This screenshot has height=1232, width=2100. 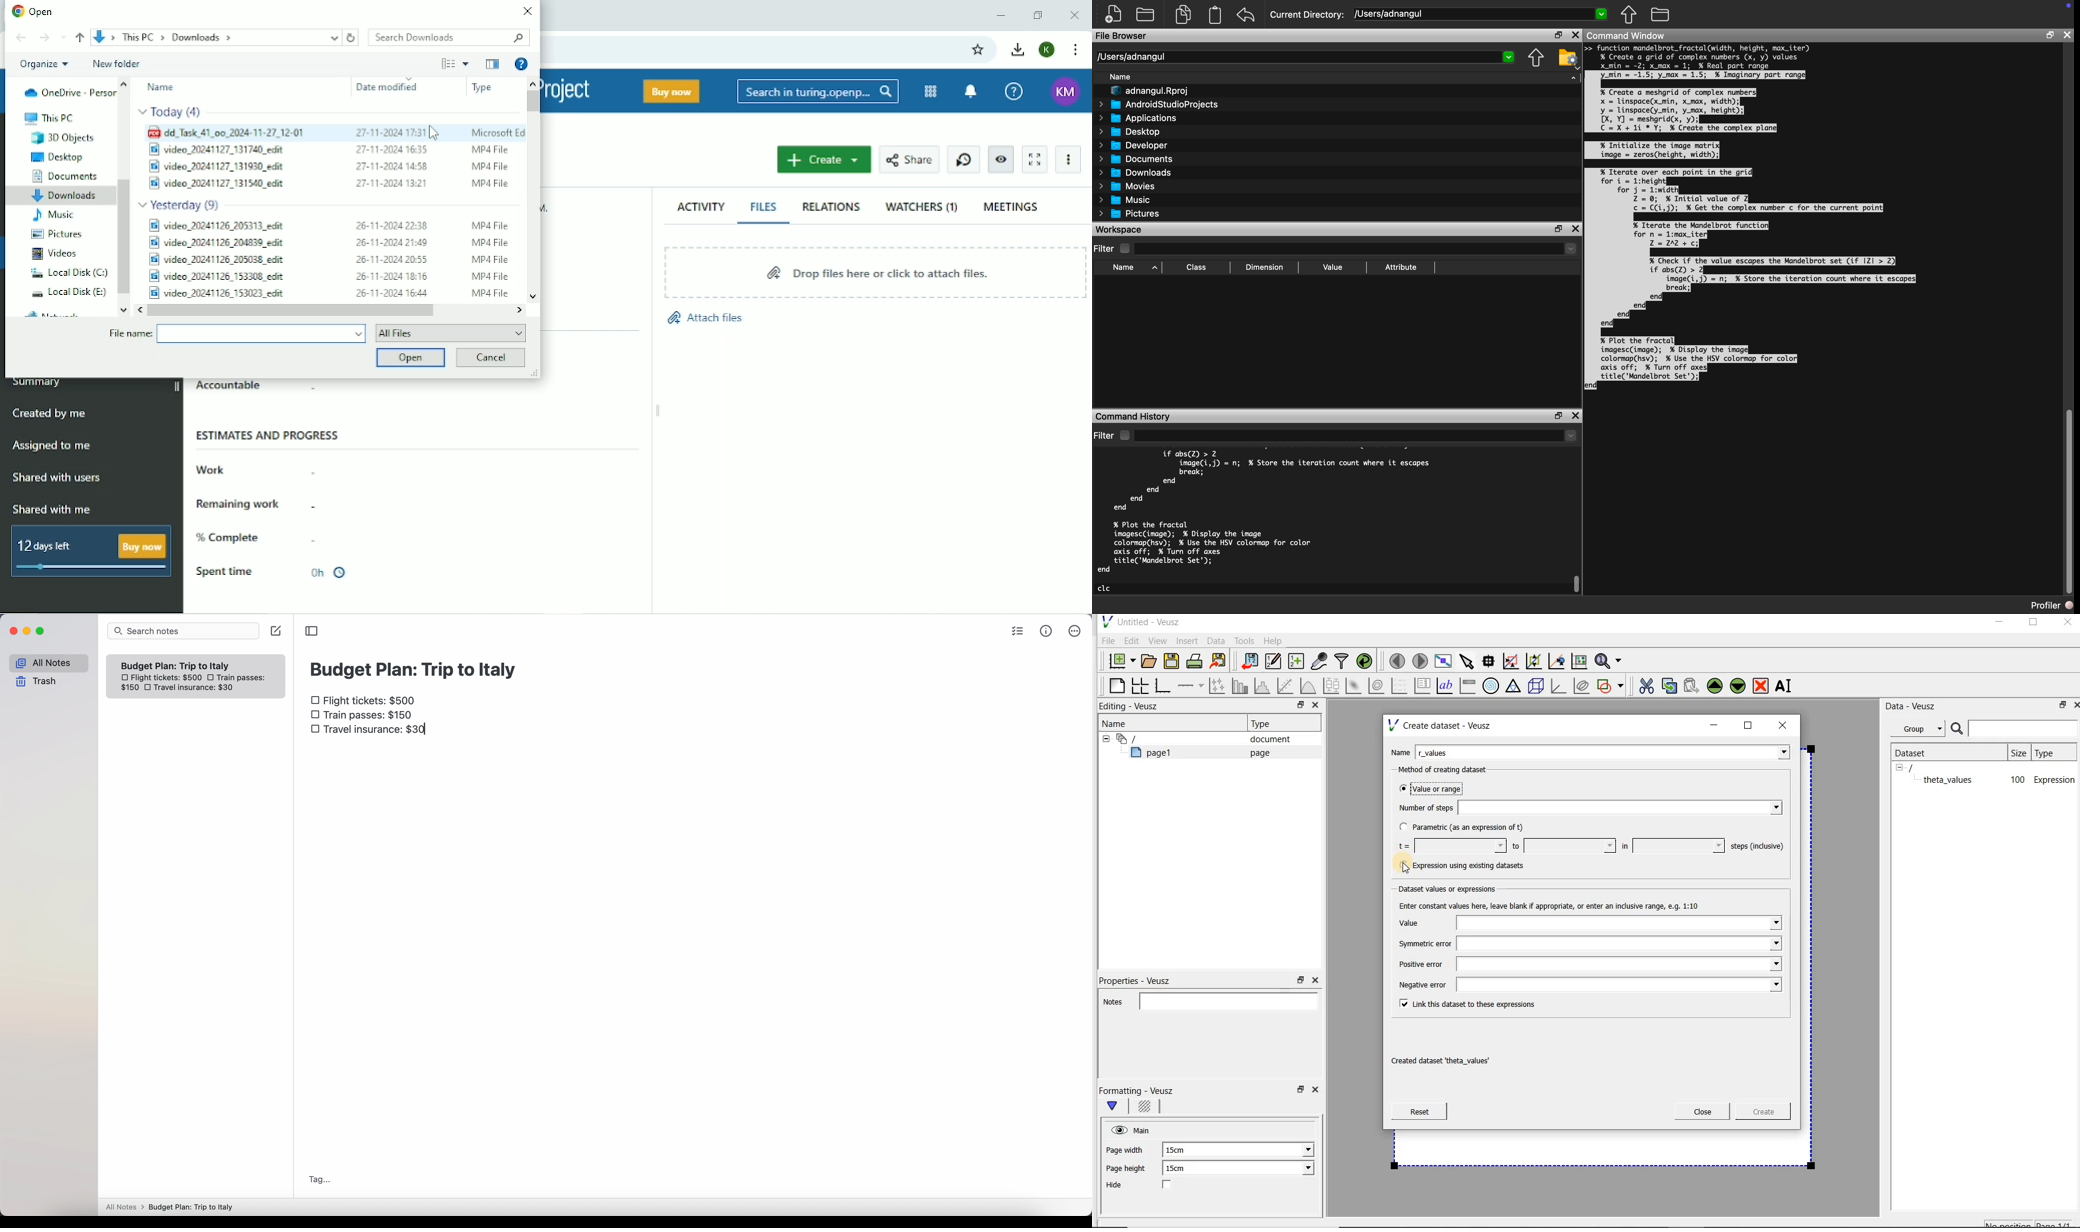 I want to click on Create, so click(x=825, y=159).